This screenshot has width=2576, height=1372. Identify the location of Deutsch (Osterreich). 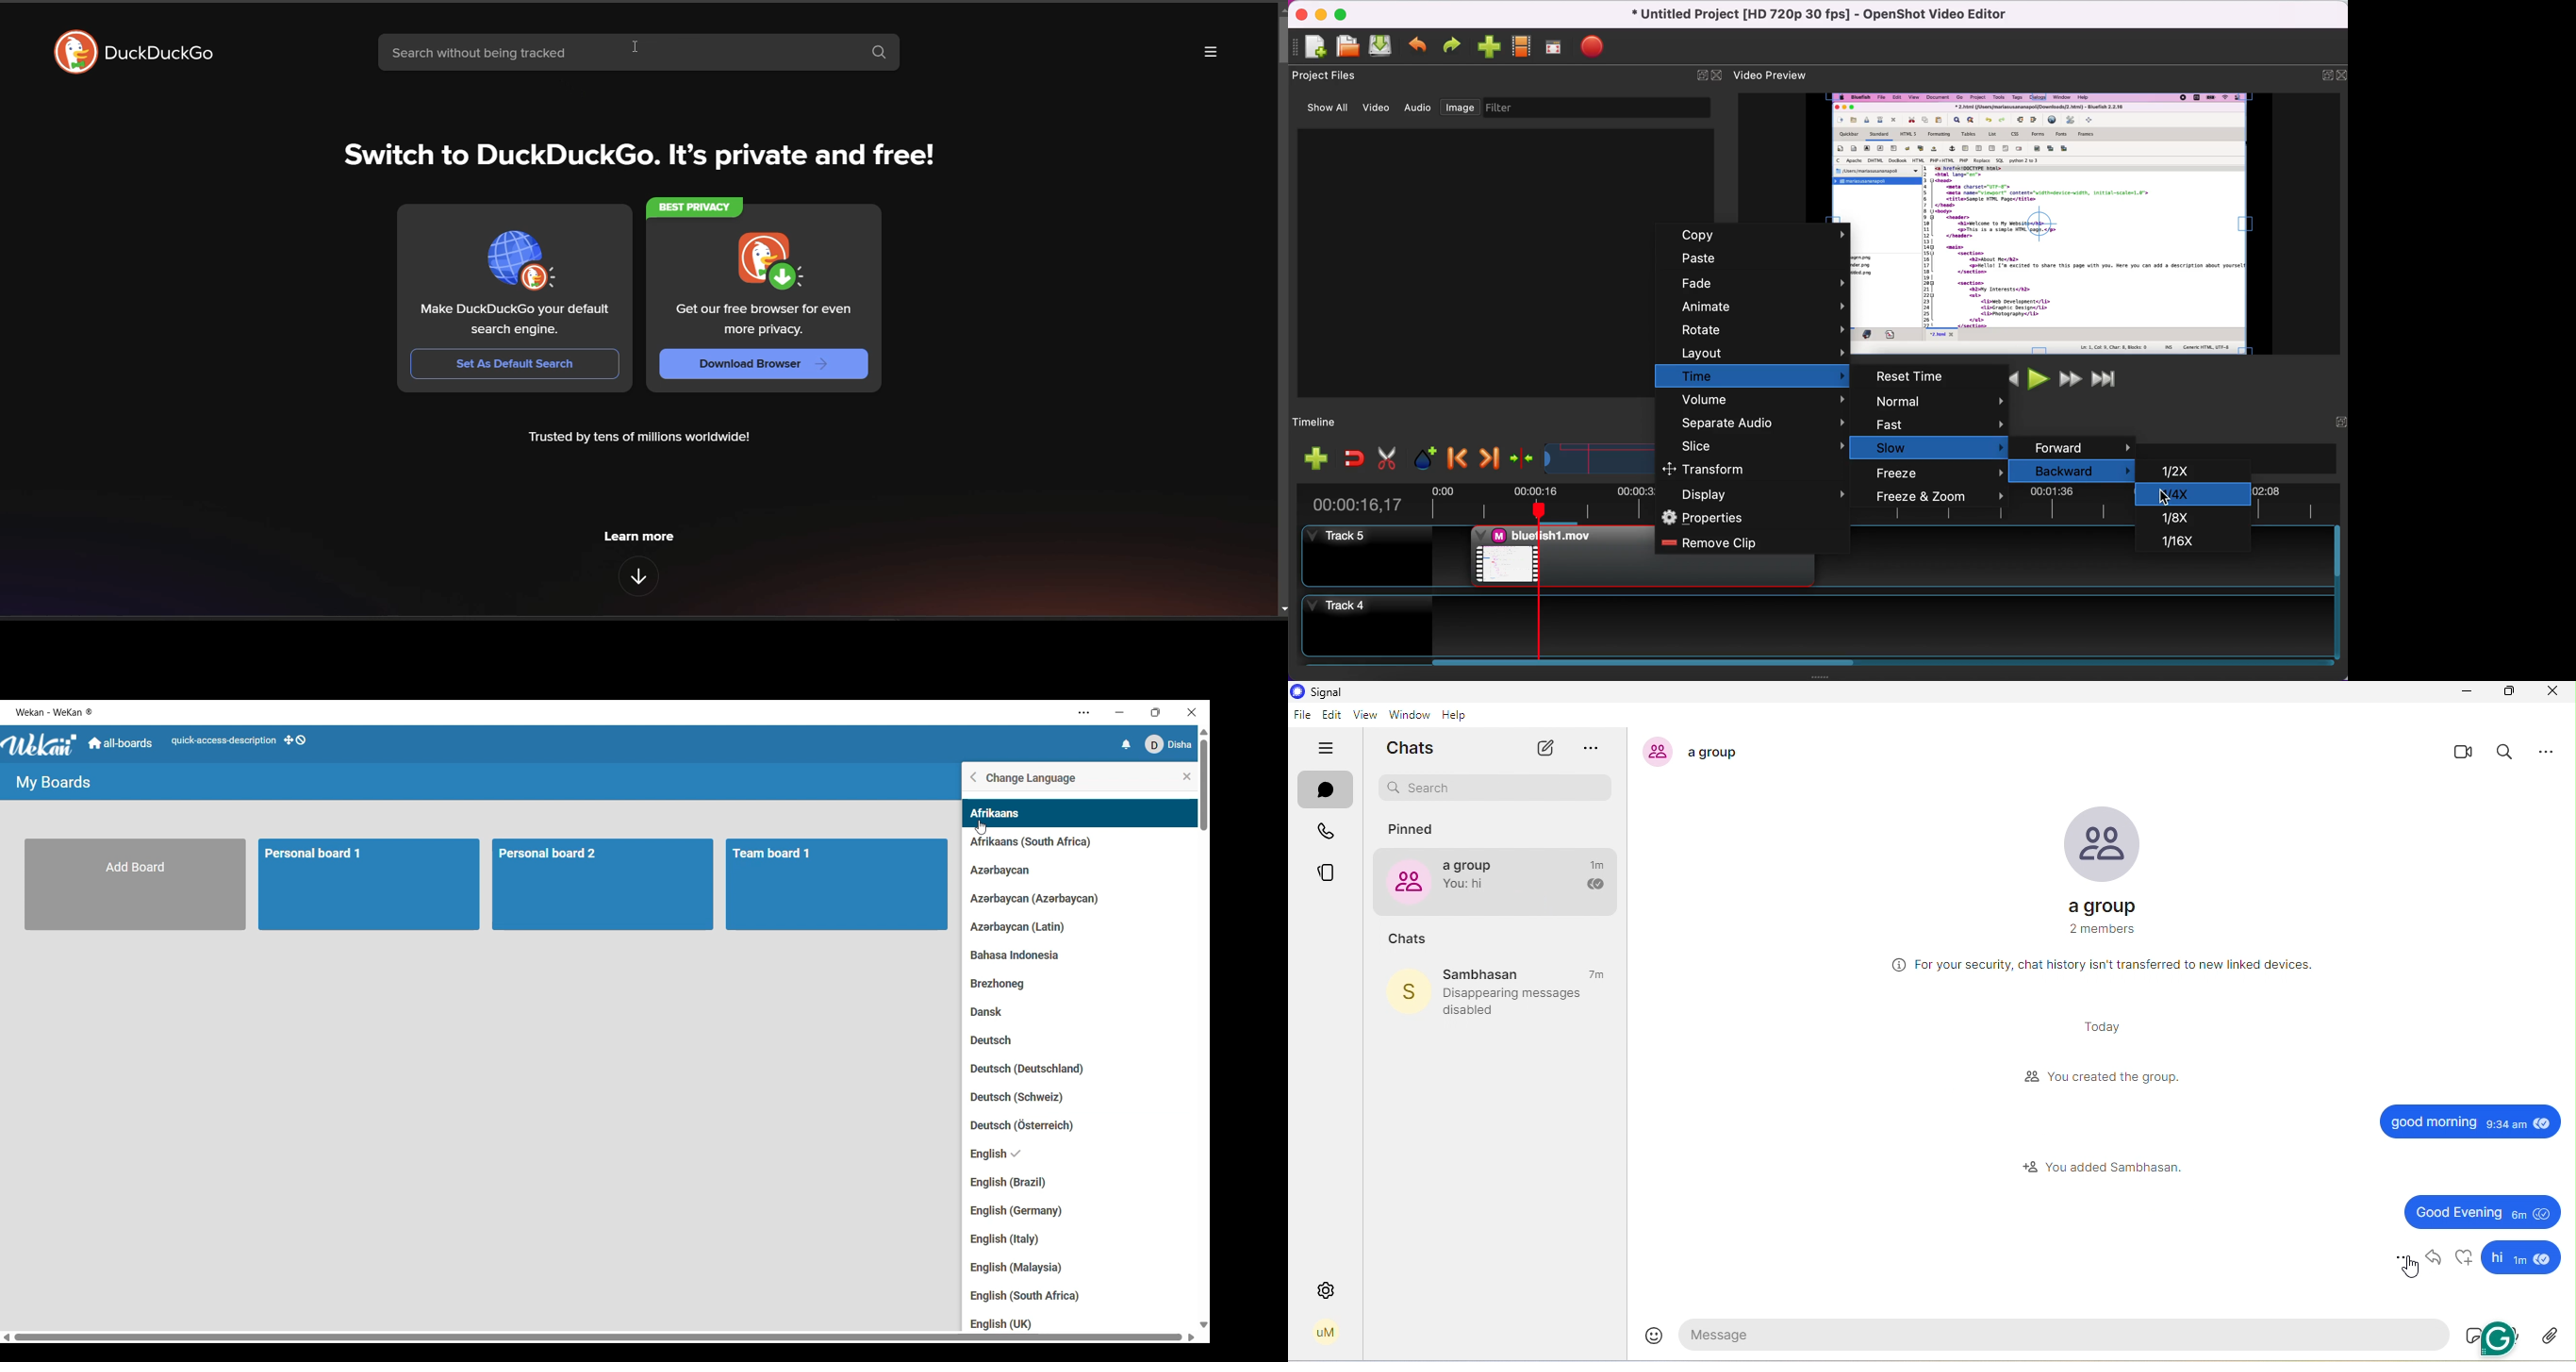
(1030, 1124).